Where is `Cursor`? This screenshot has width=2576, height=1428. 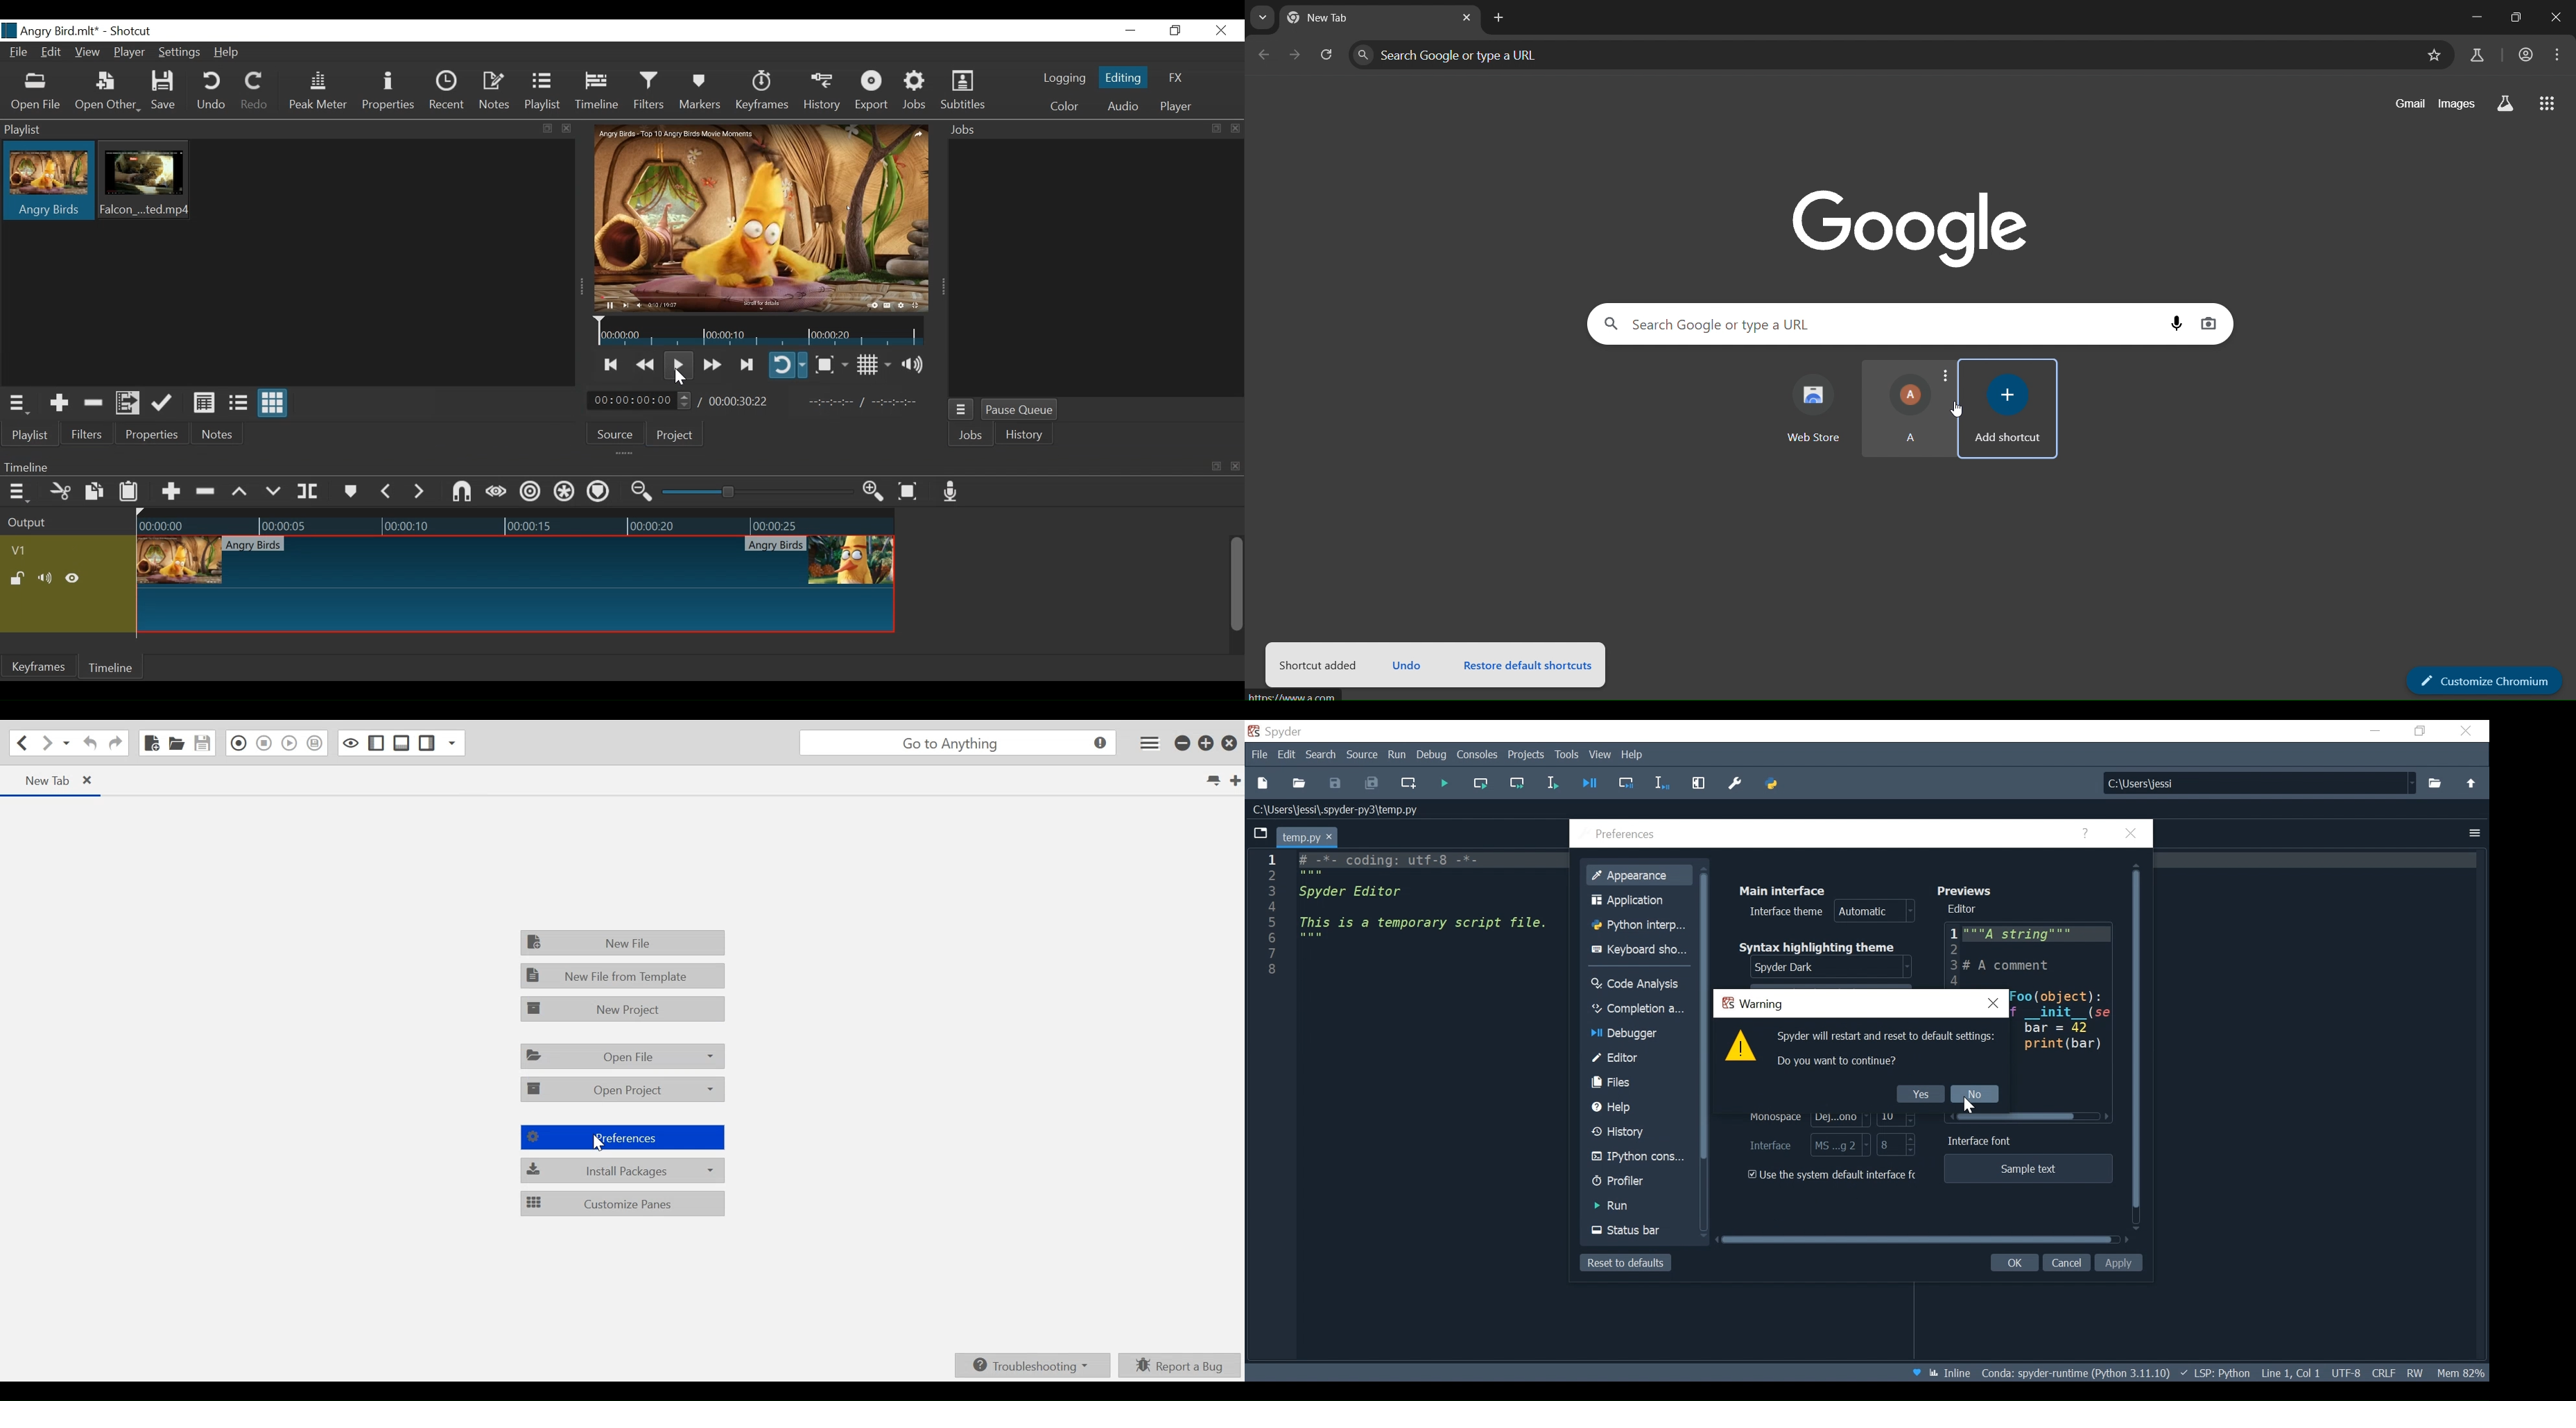 Cursor is located at coordinates (1973, 1107).